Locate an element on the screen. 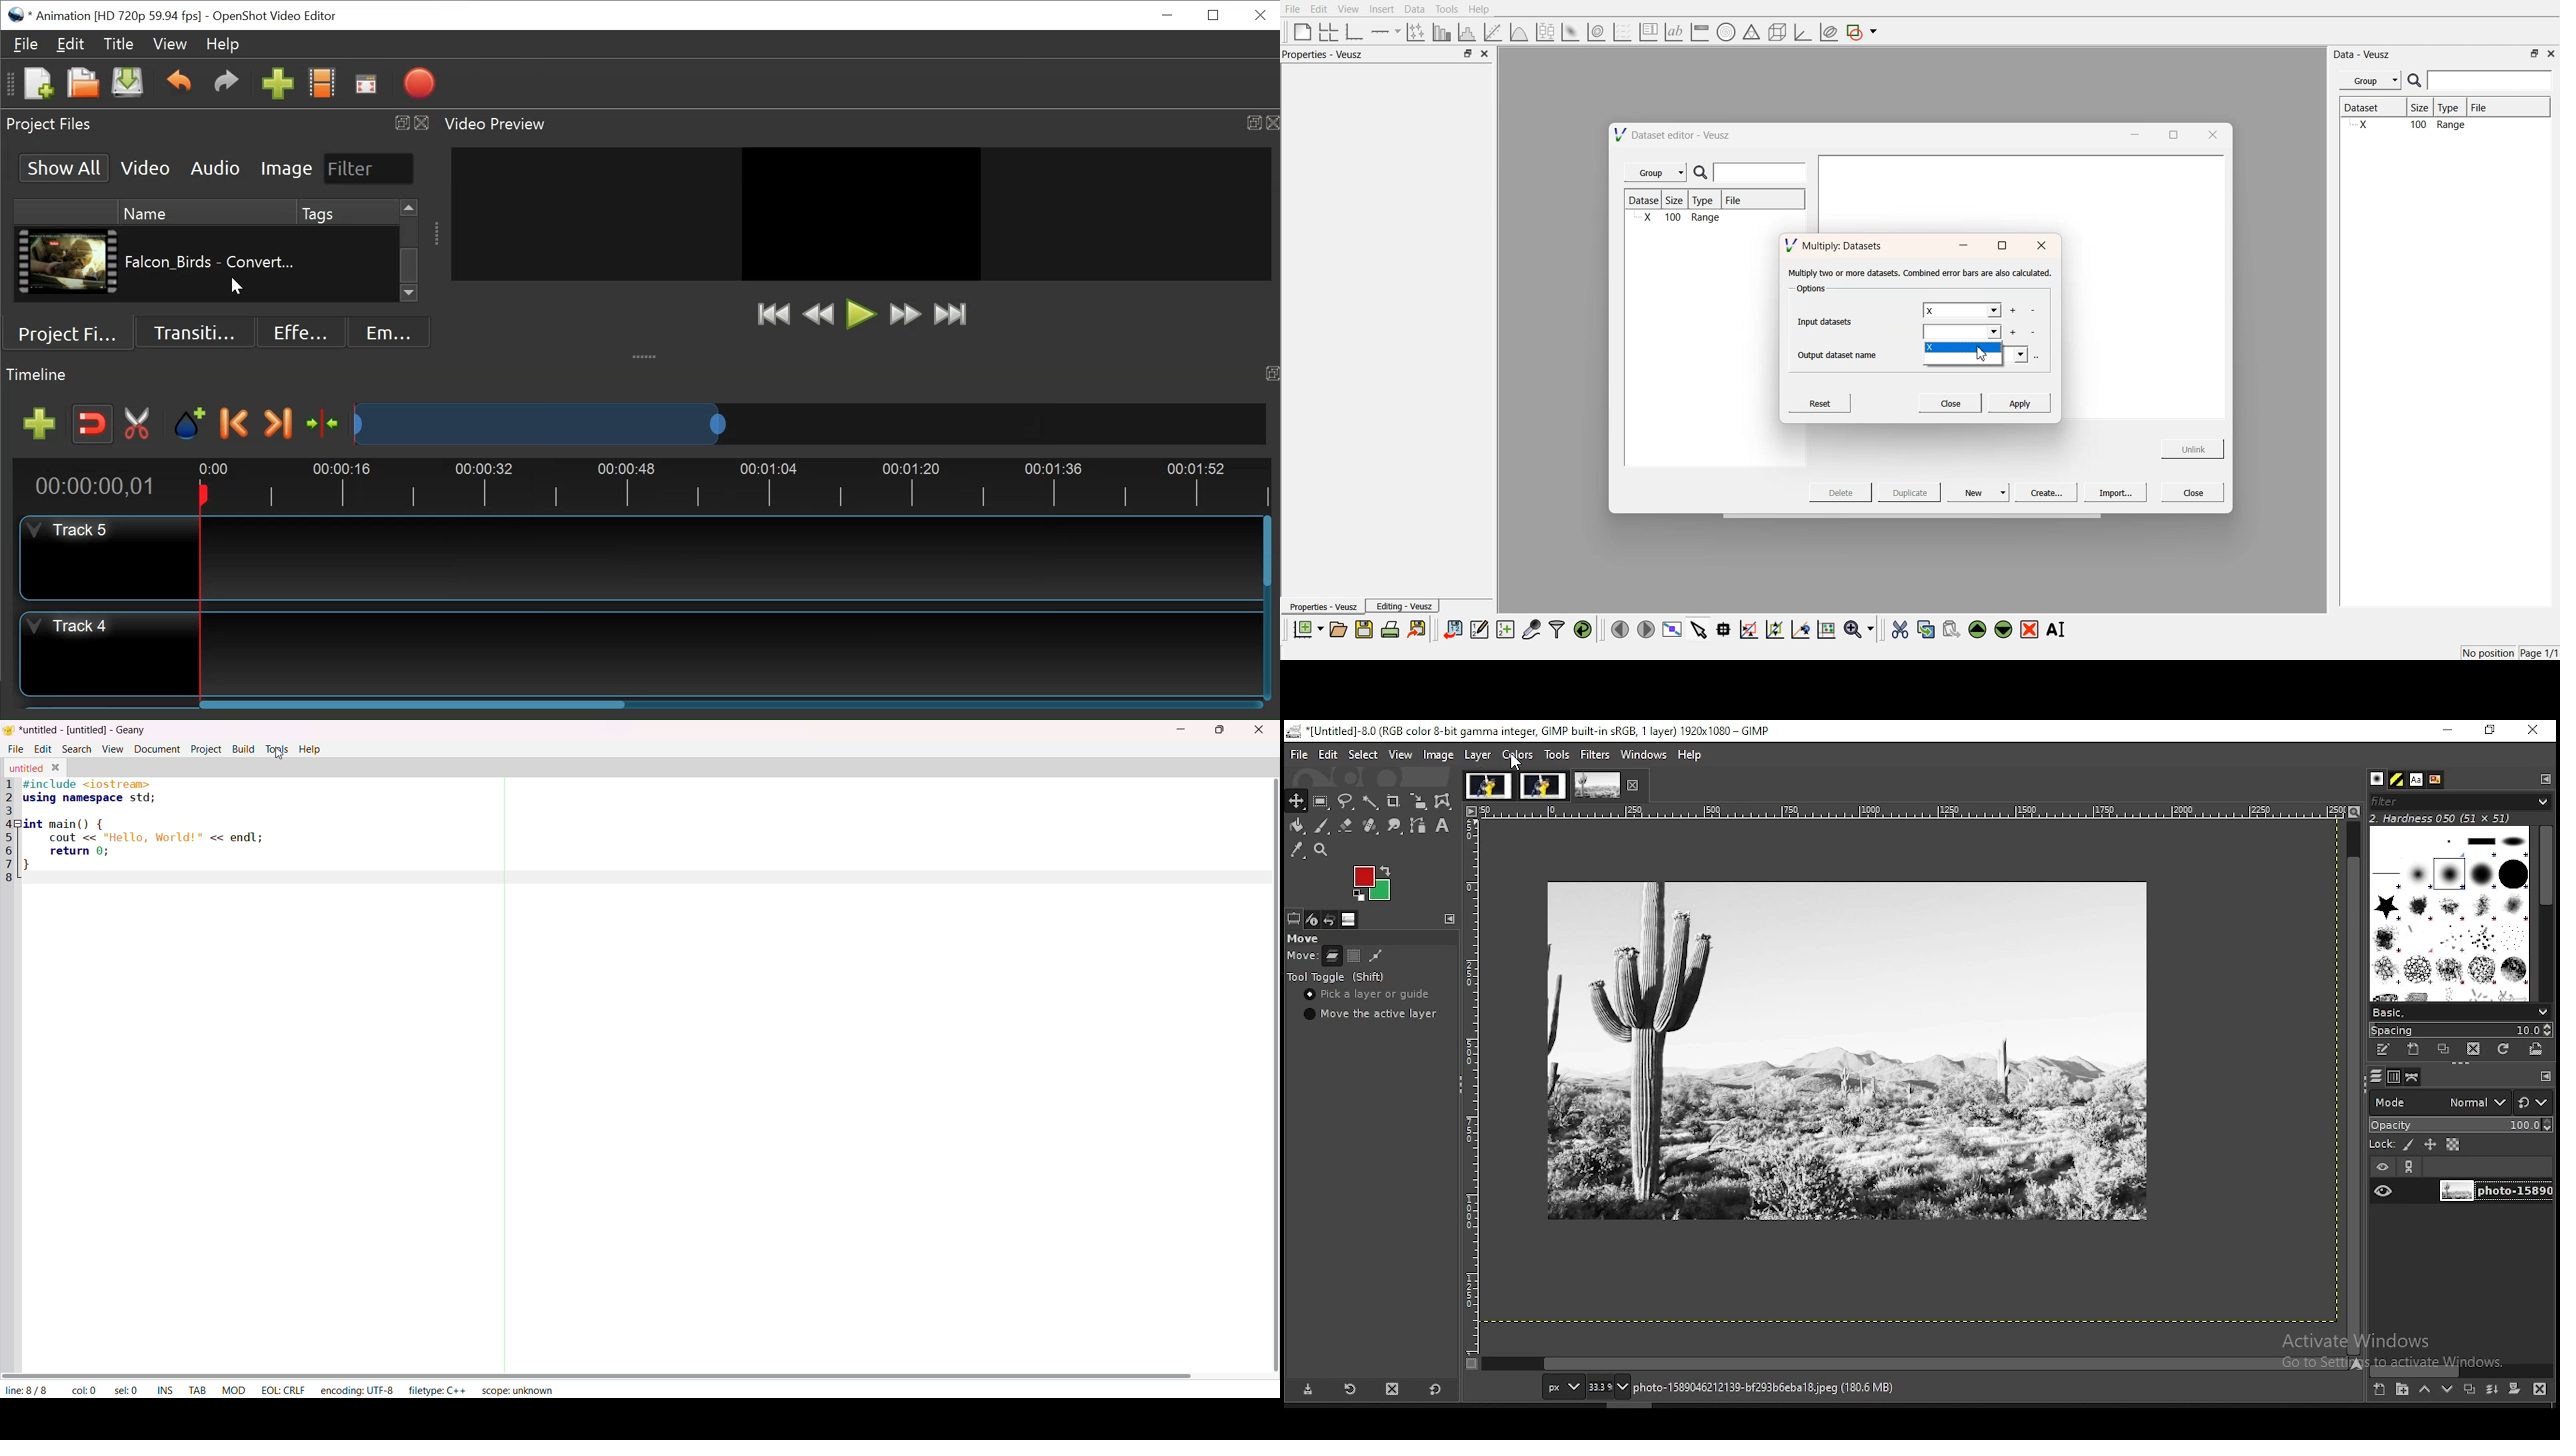  cage transform is located at coordinates (1445, 802).